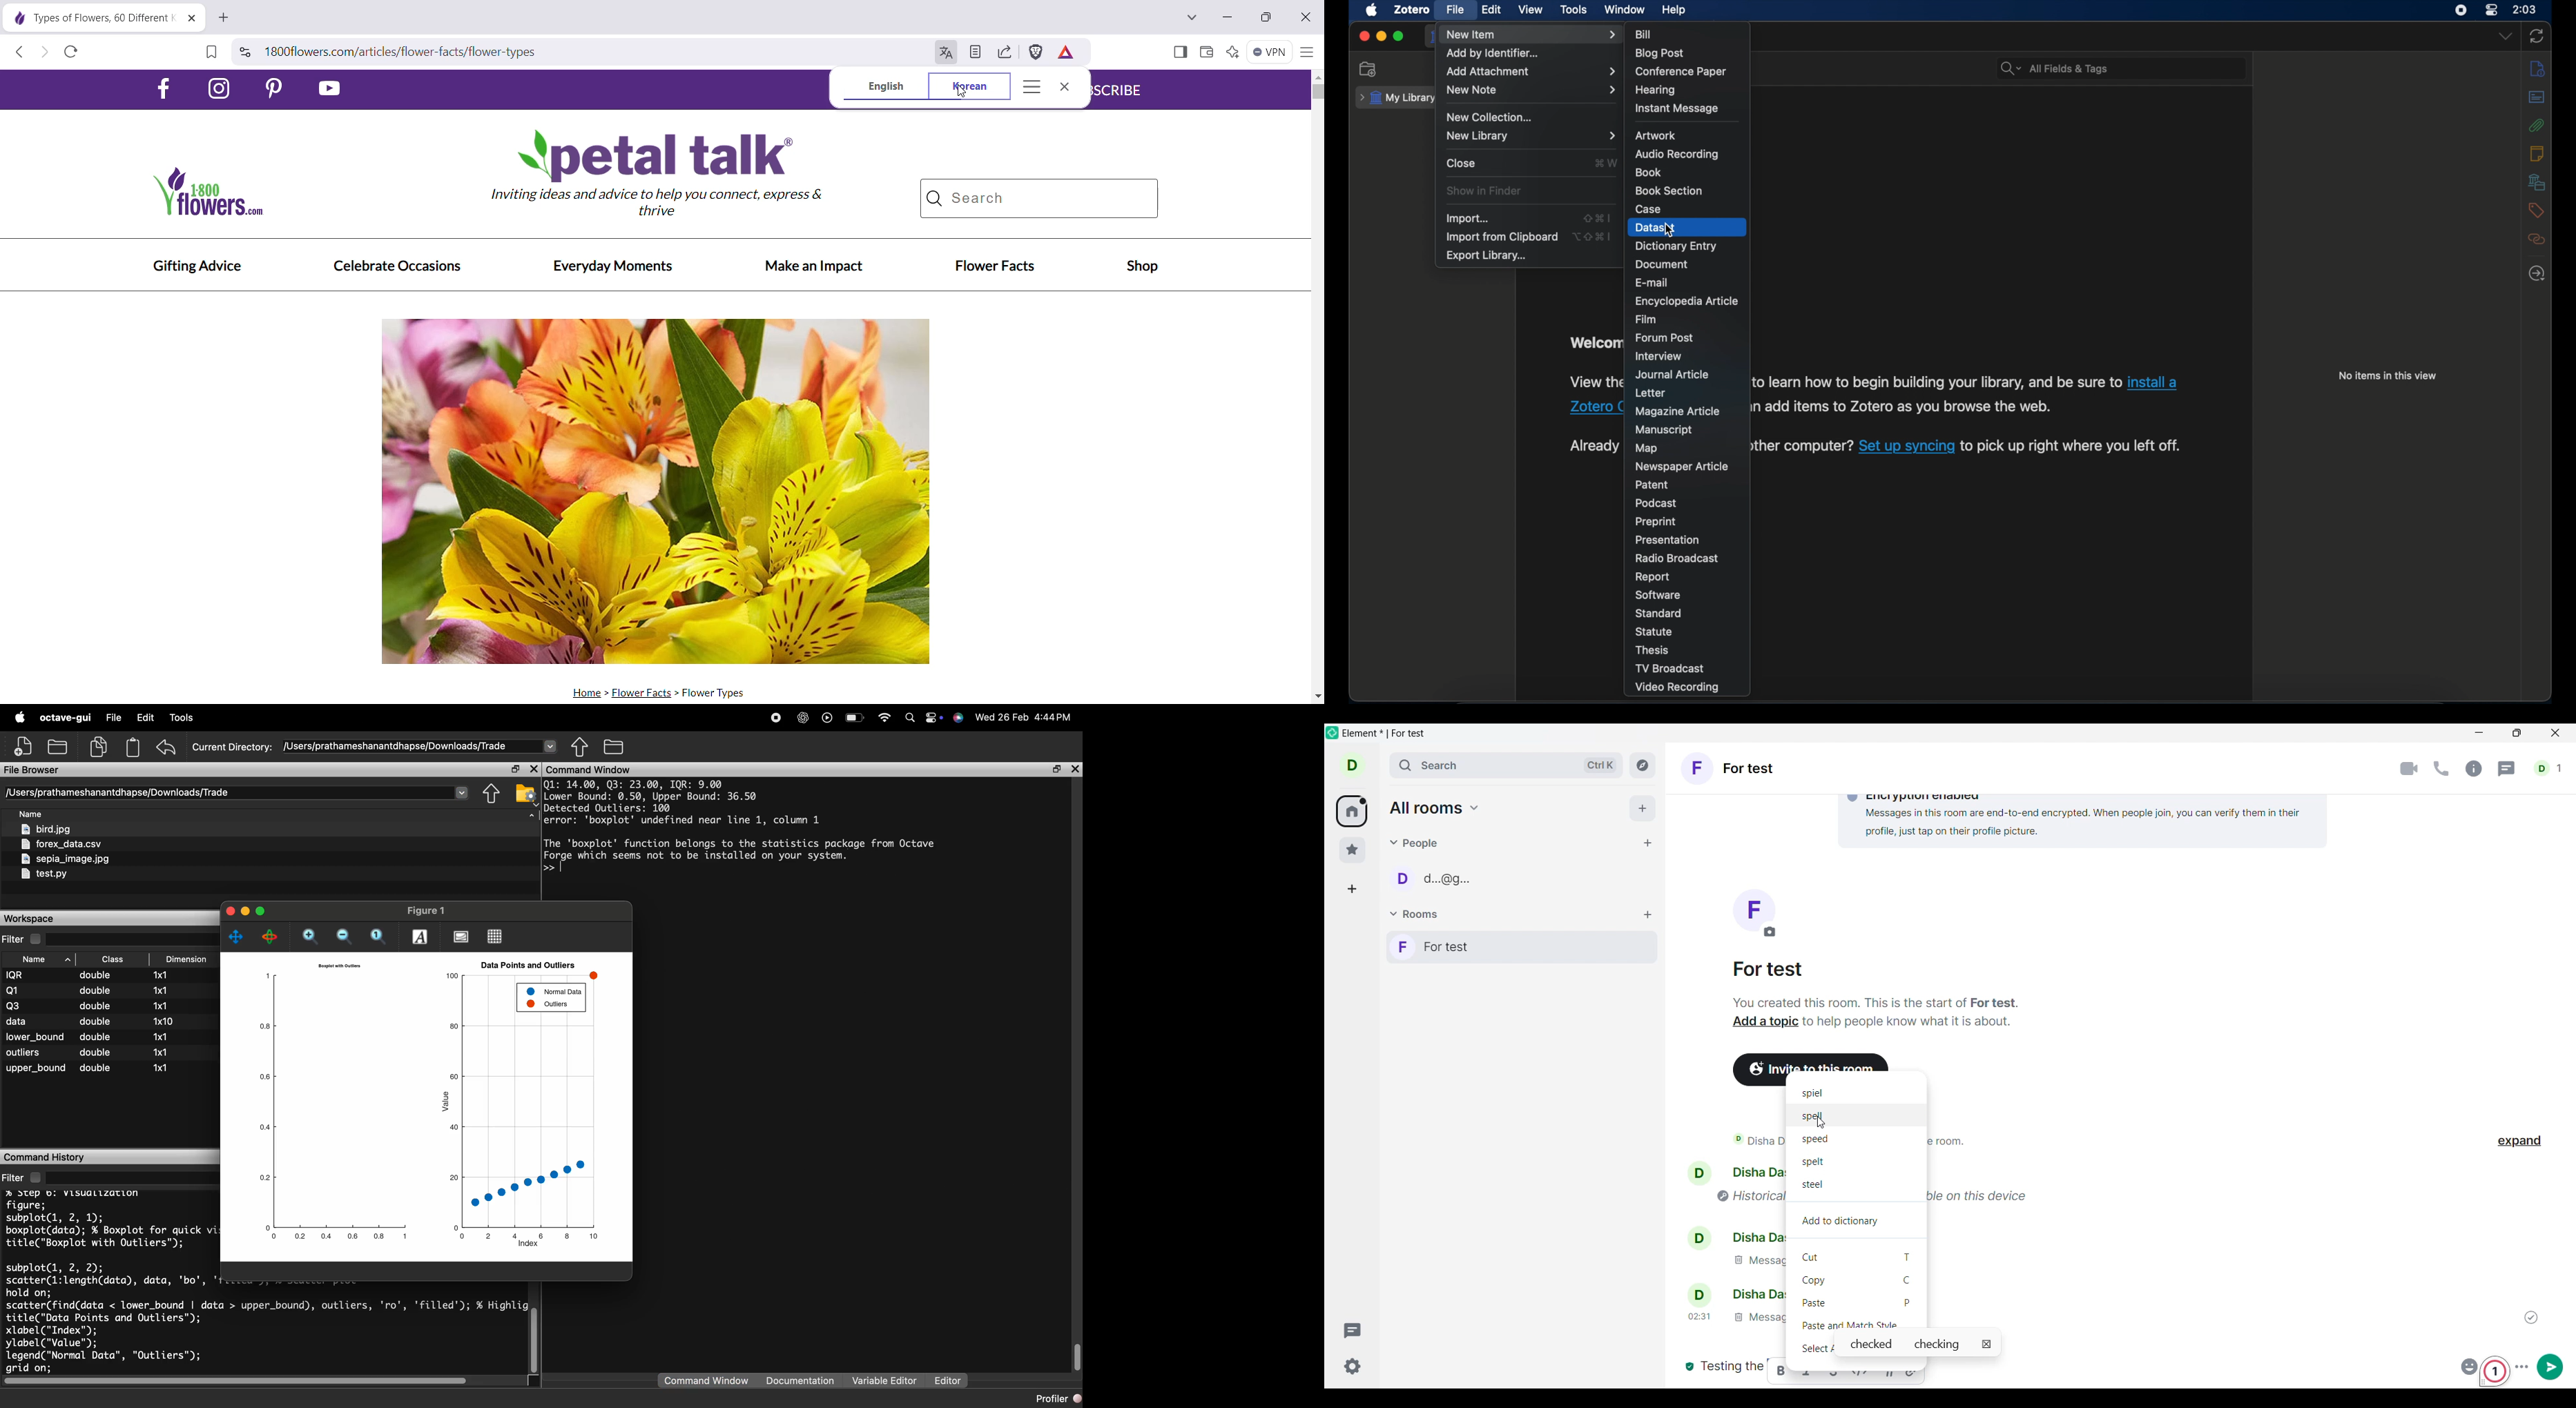 The height and width of the screenshot is (1428, 2576). I want to click on Command History, so click(46, 1158).